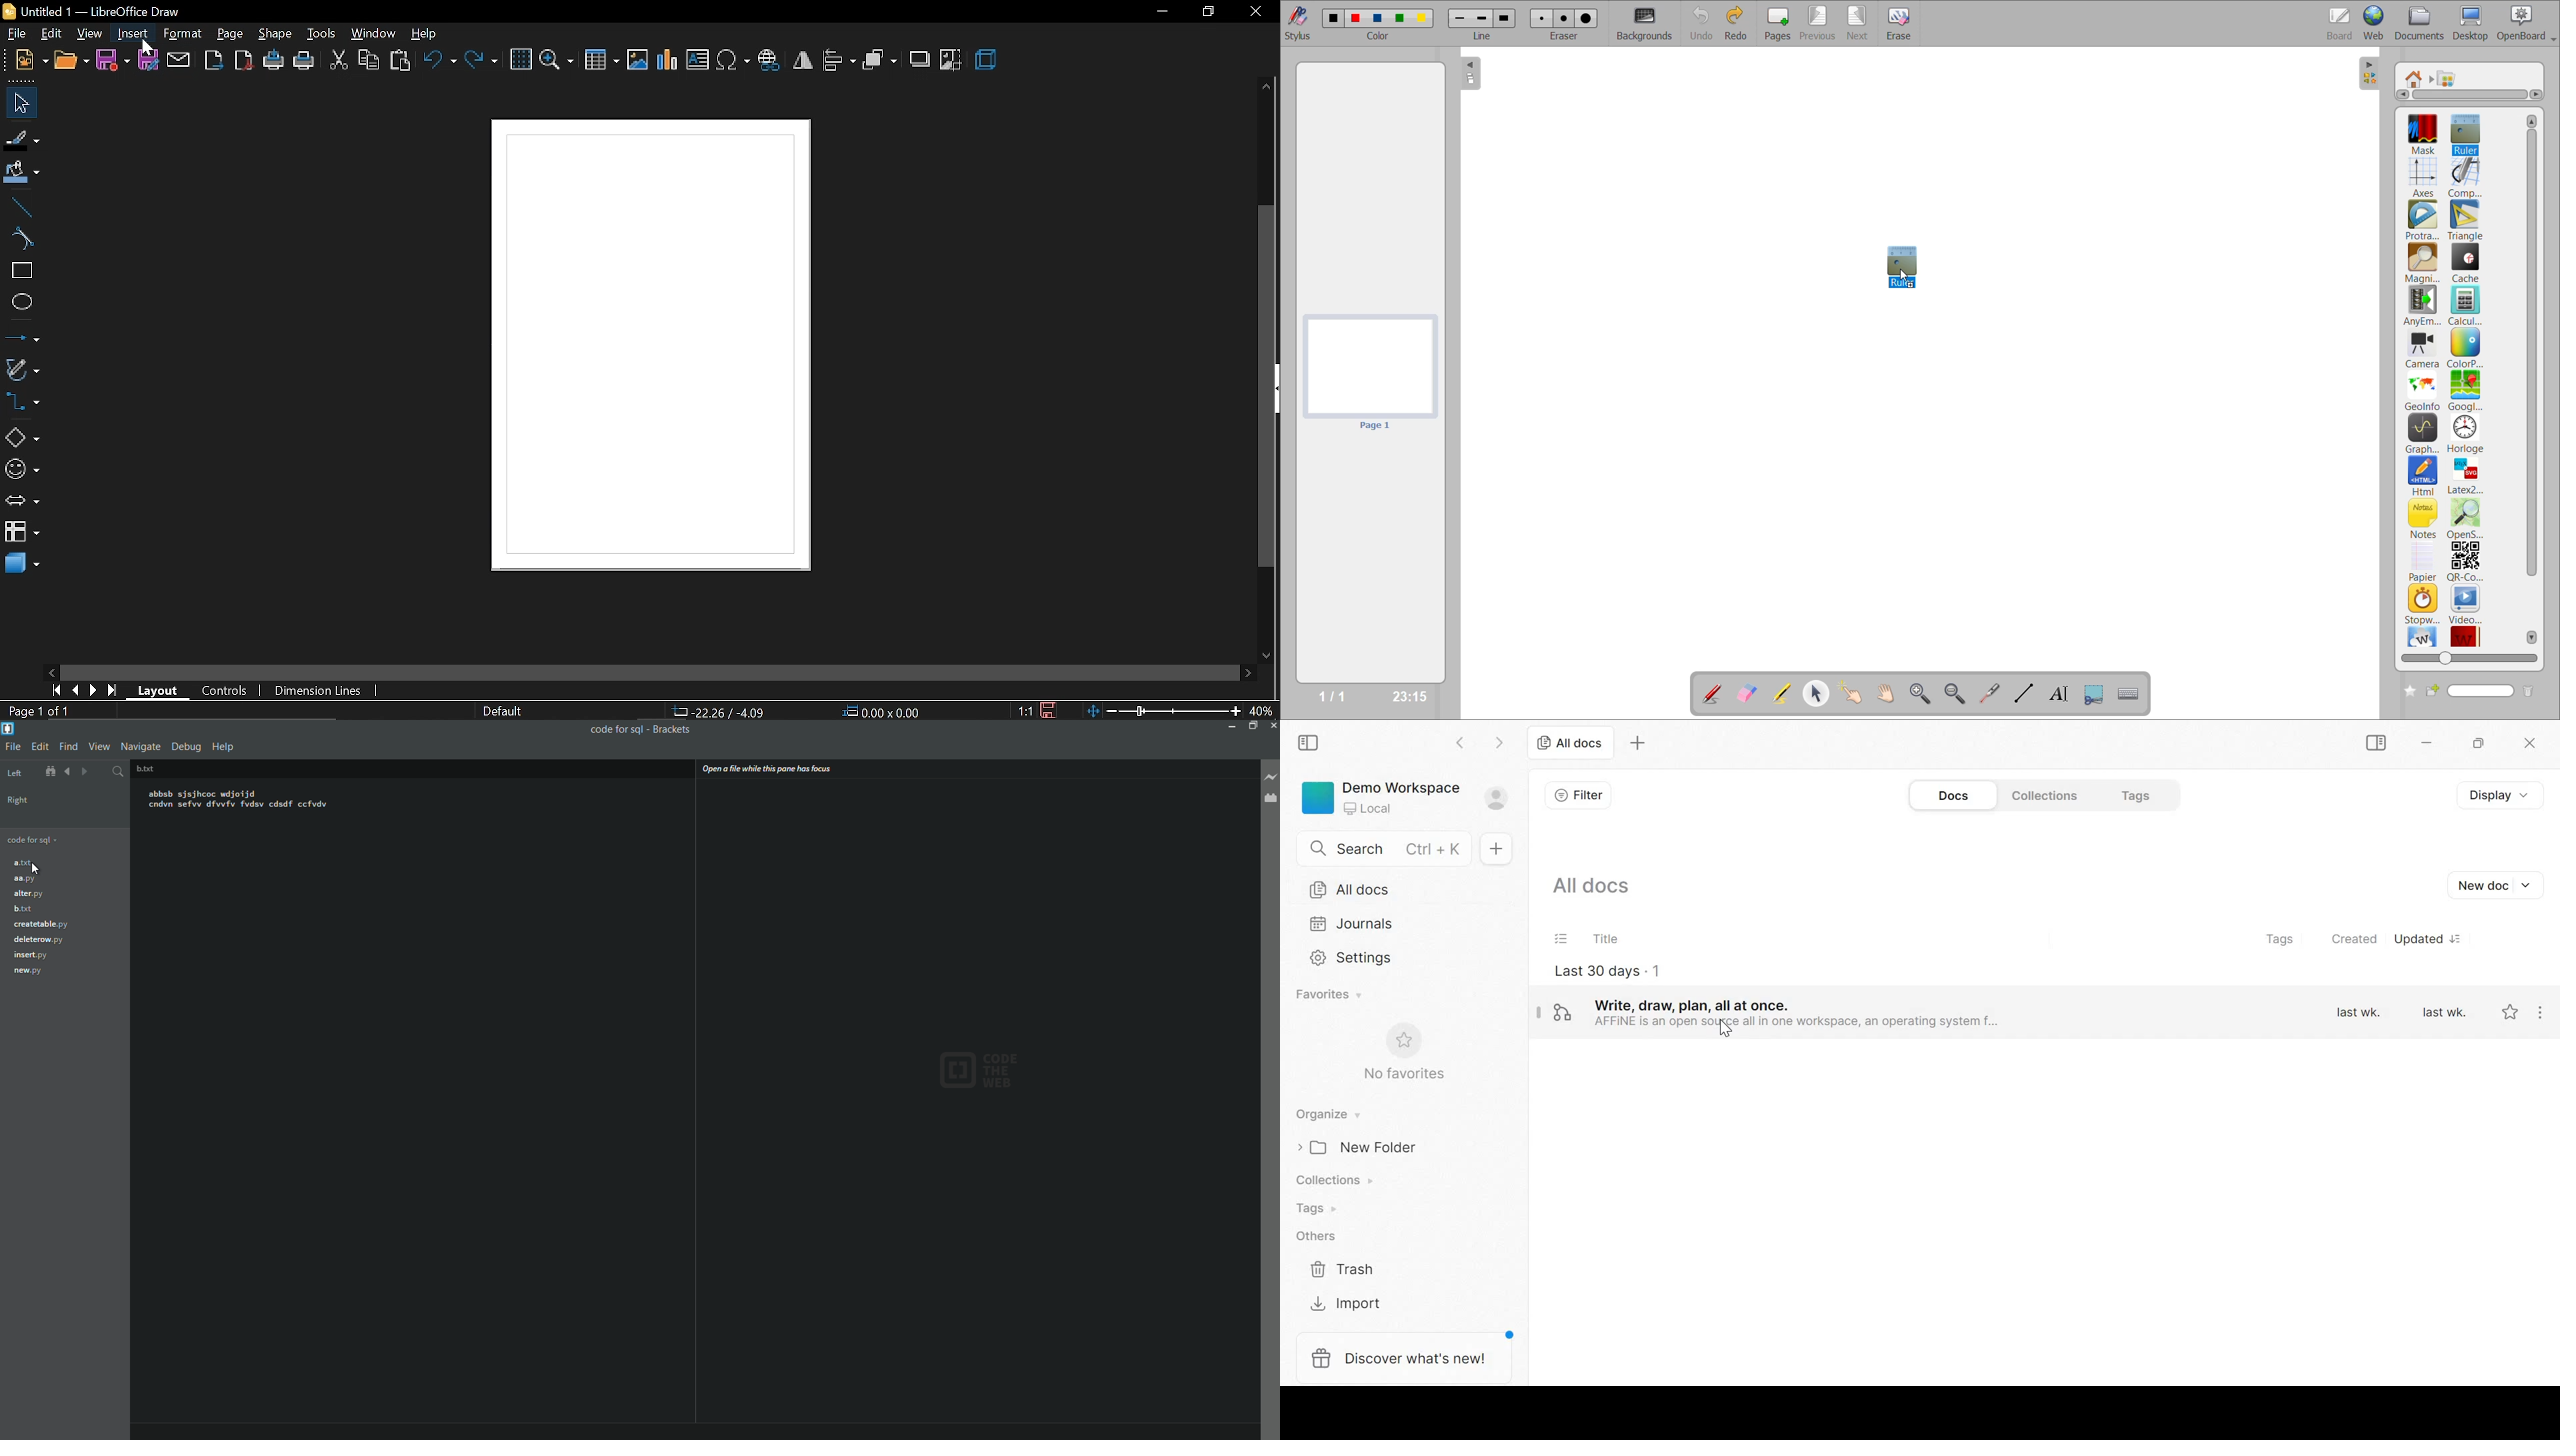  I want to click on zoom slider, so click(2467, 656).